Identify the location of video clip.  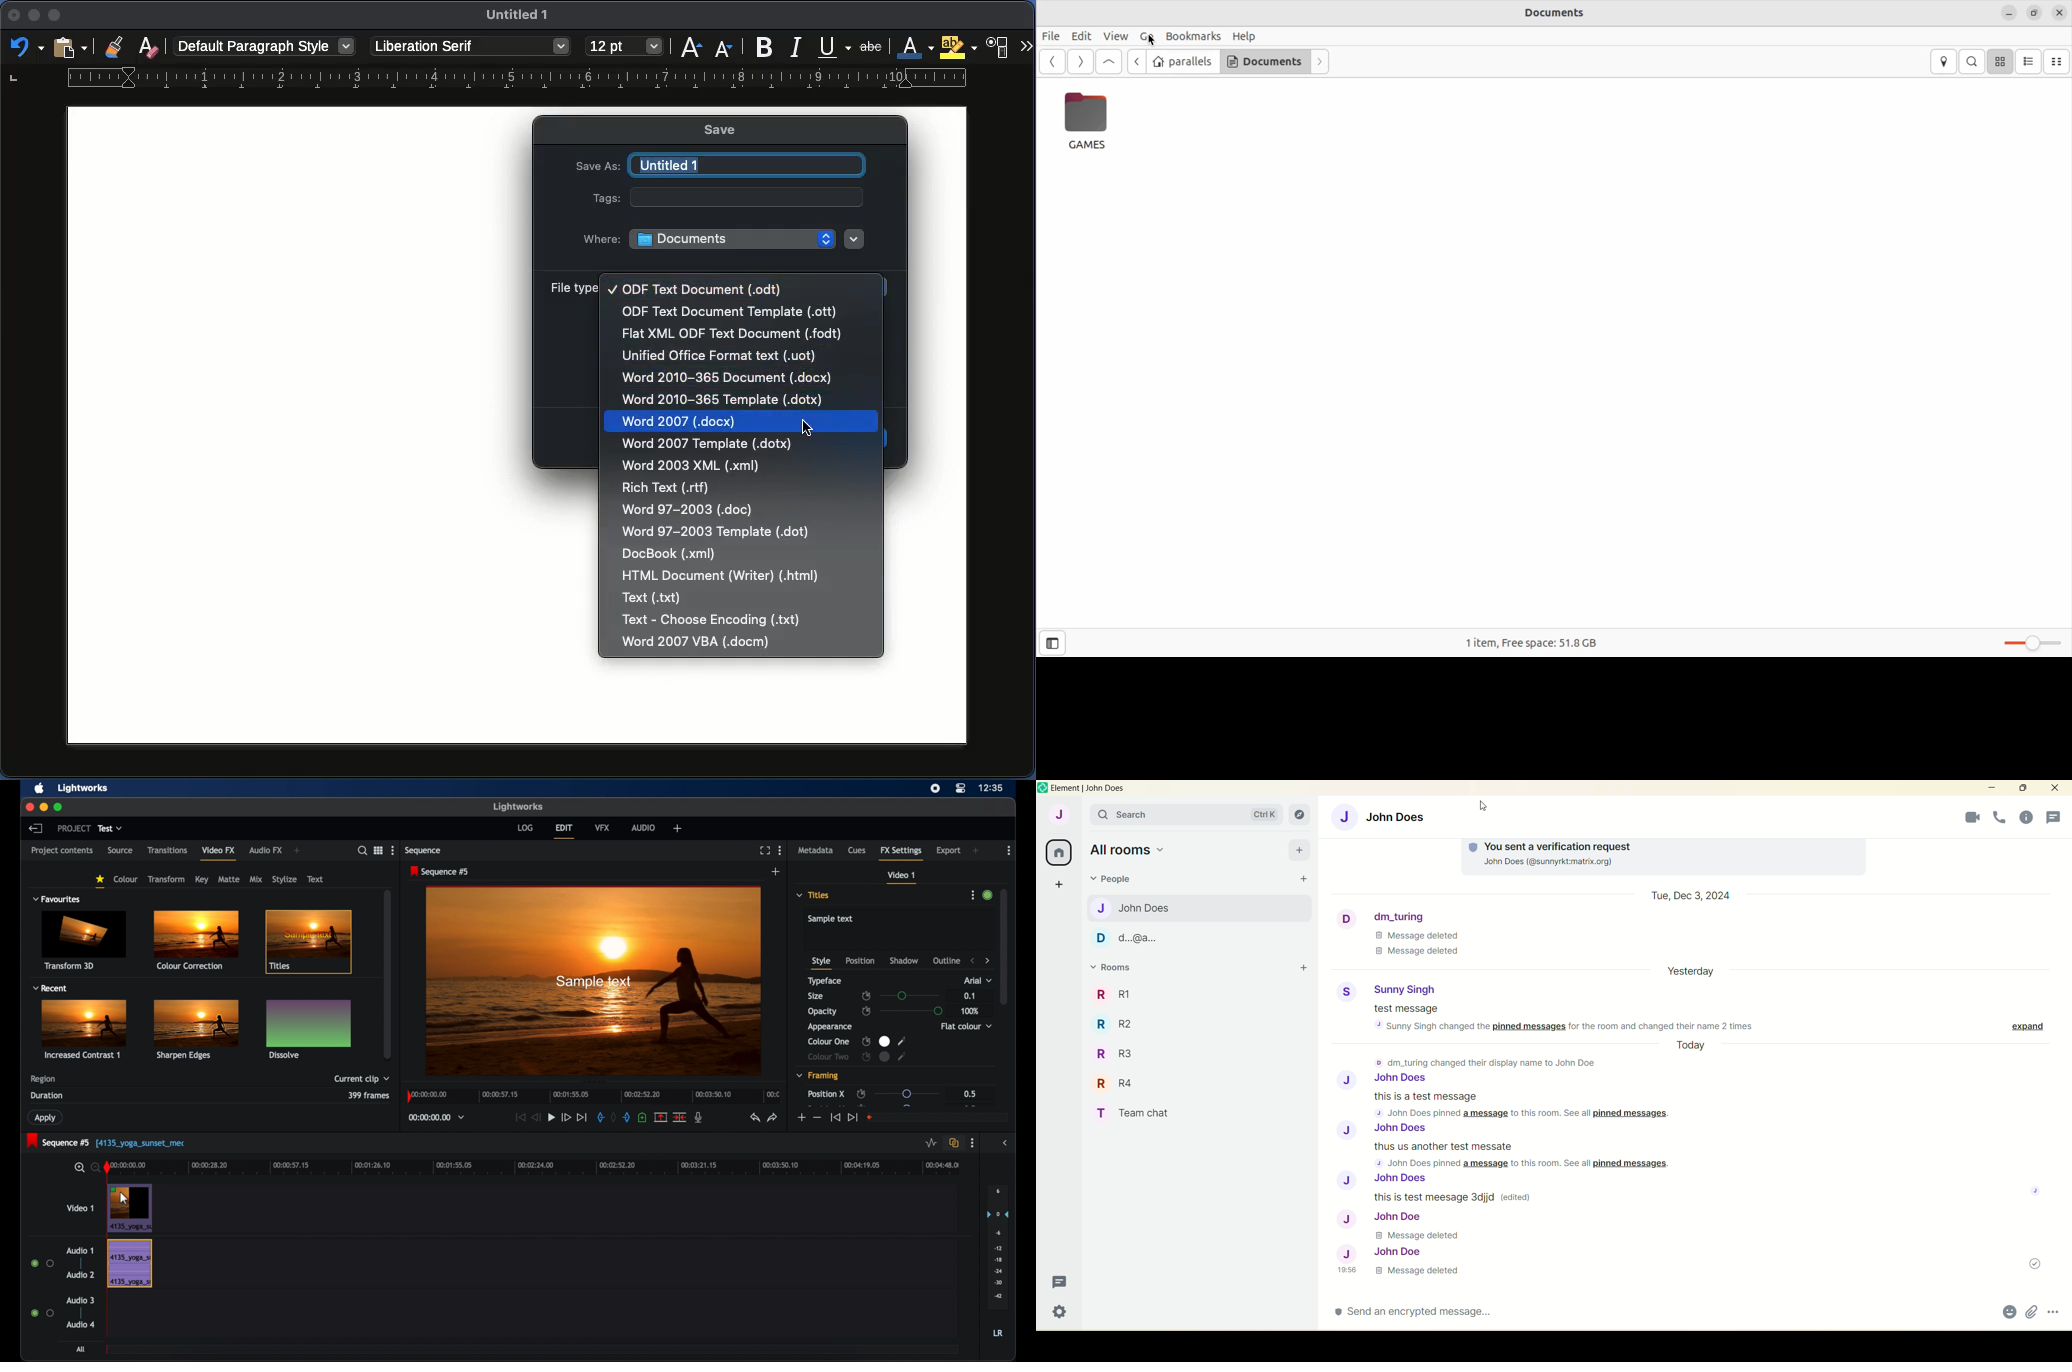
(132, 1219).